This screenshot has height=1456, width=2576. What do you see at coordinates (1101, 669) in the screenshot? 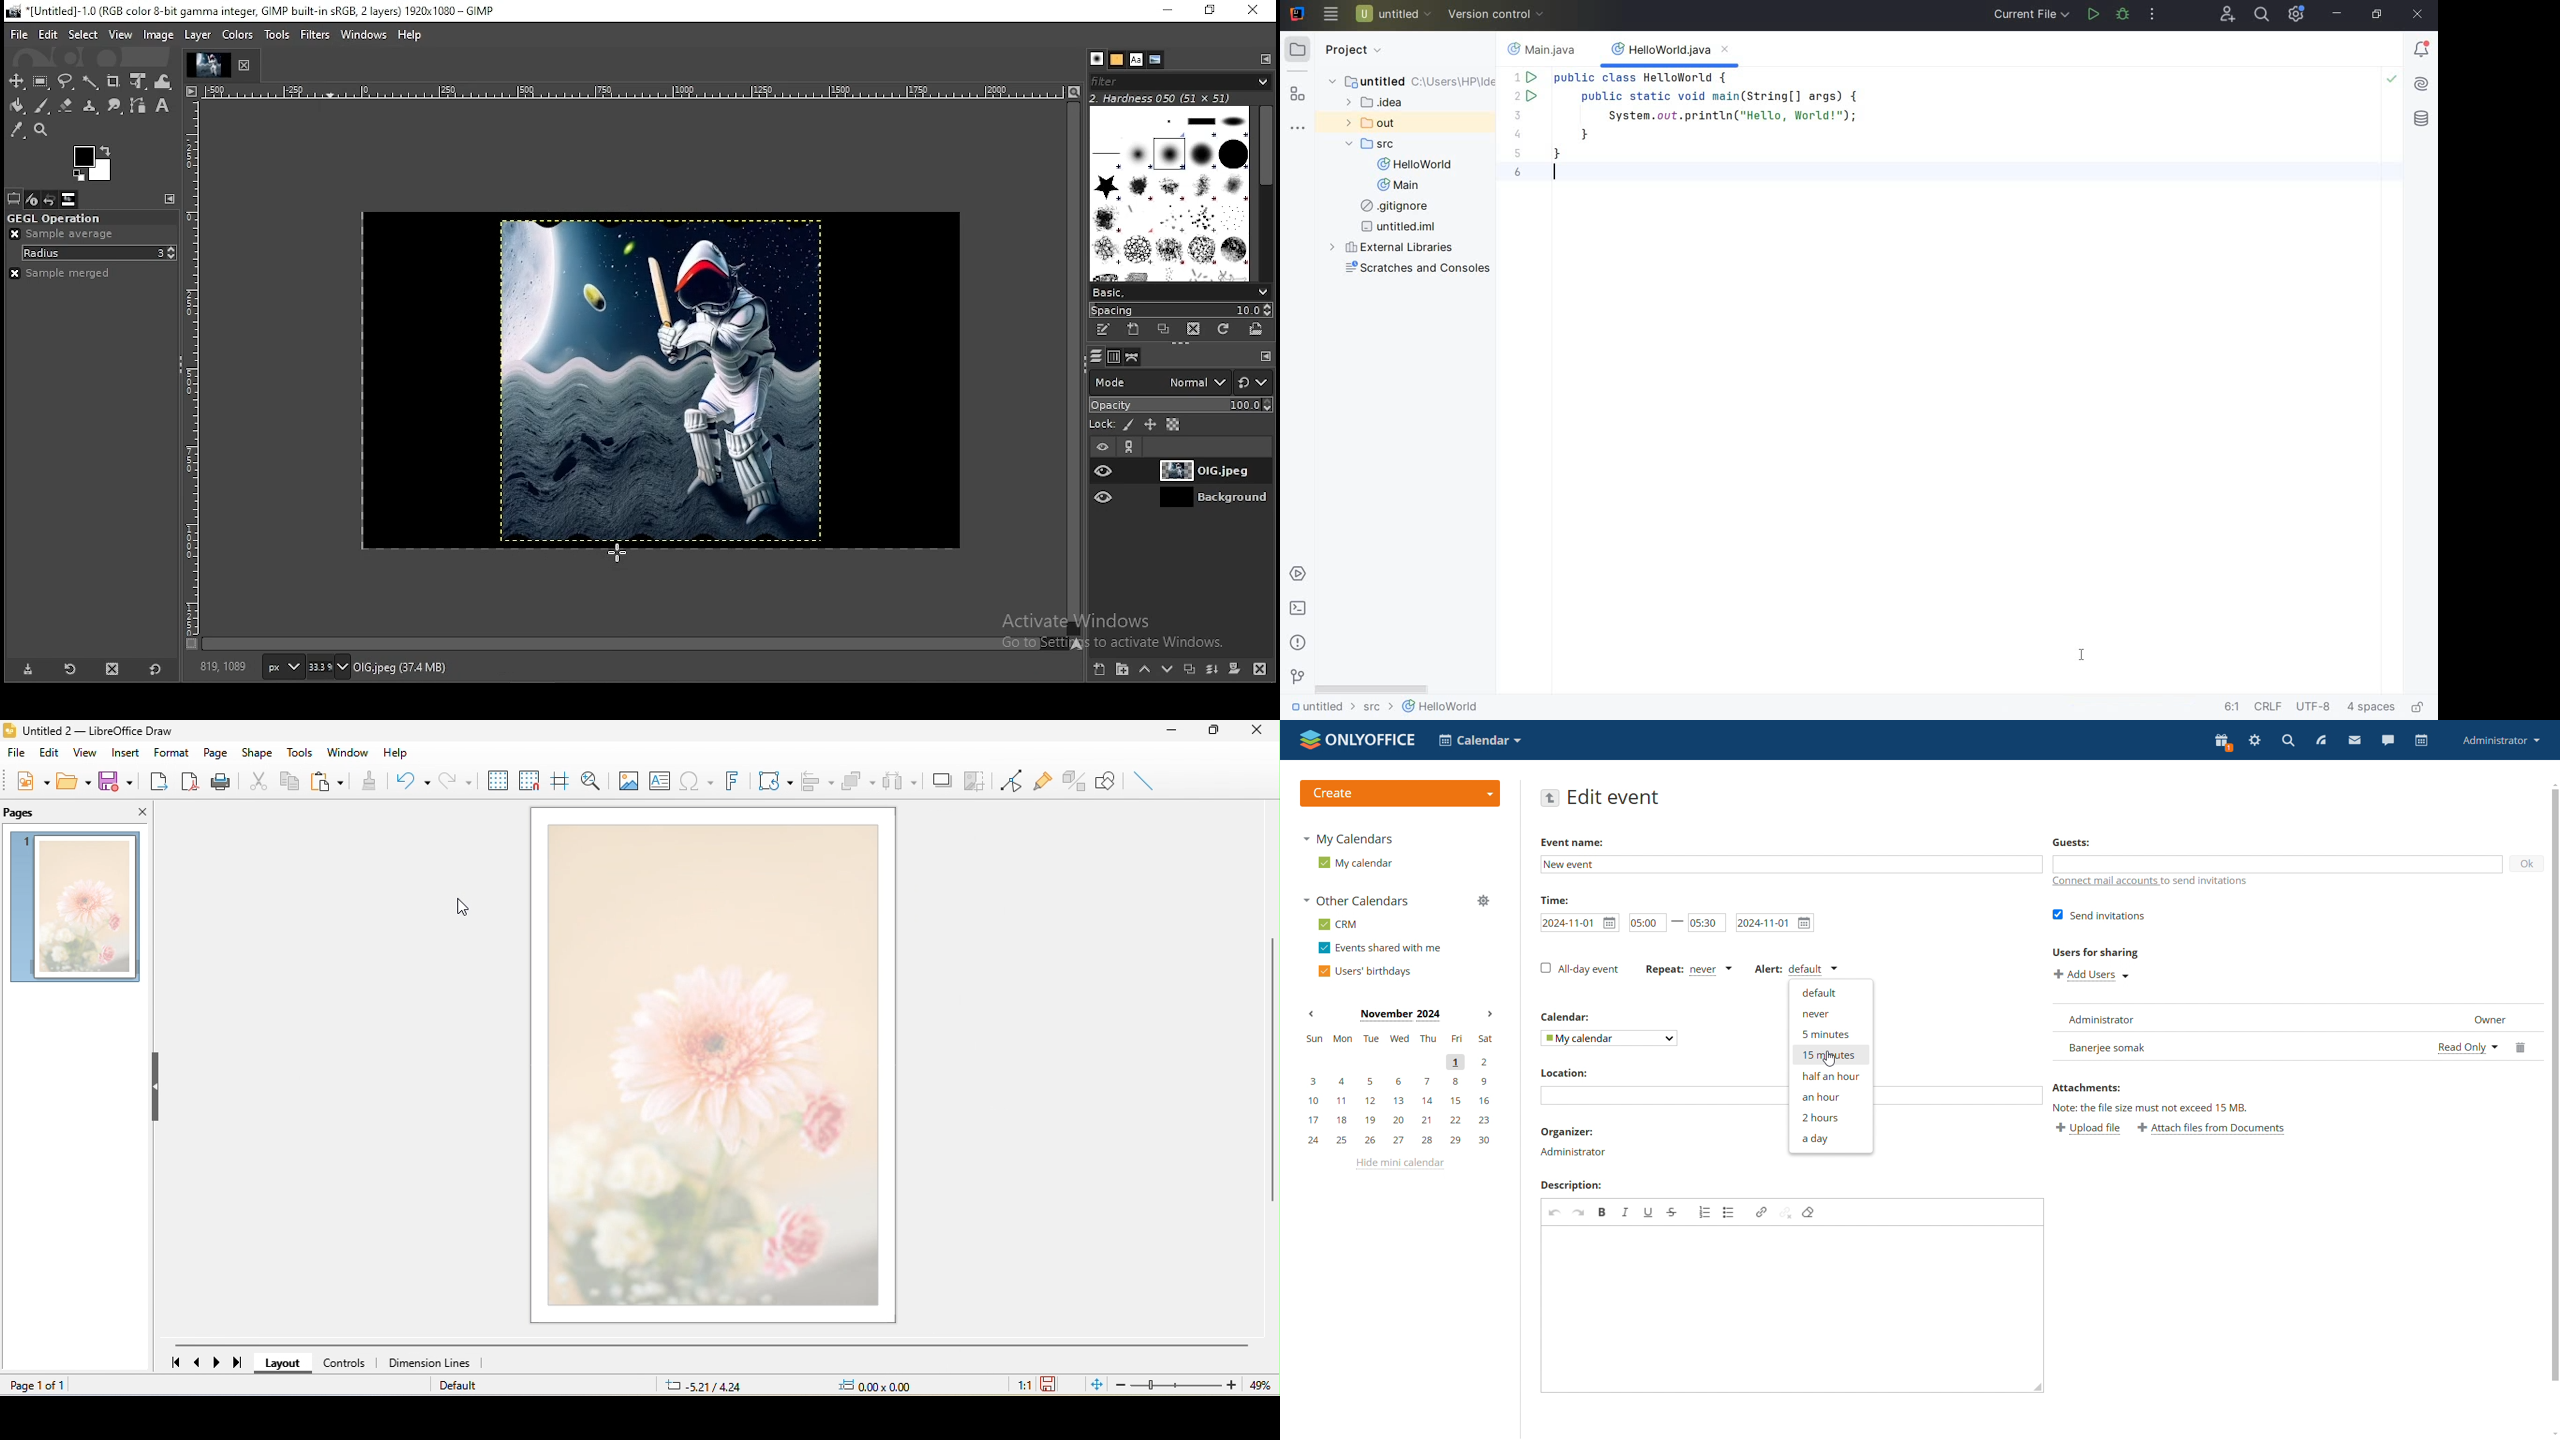
I see `create a new layer` at bounding box center [1101, 669].